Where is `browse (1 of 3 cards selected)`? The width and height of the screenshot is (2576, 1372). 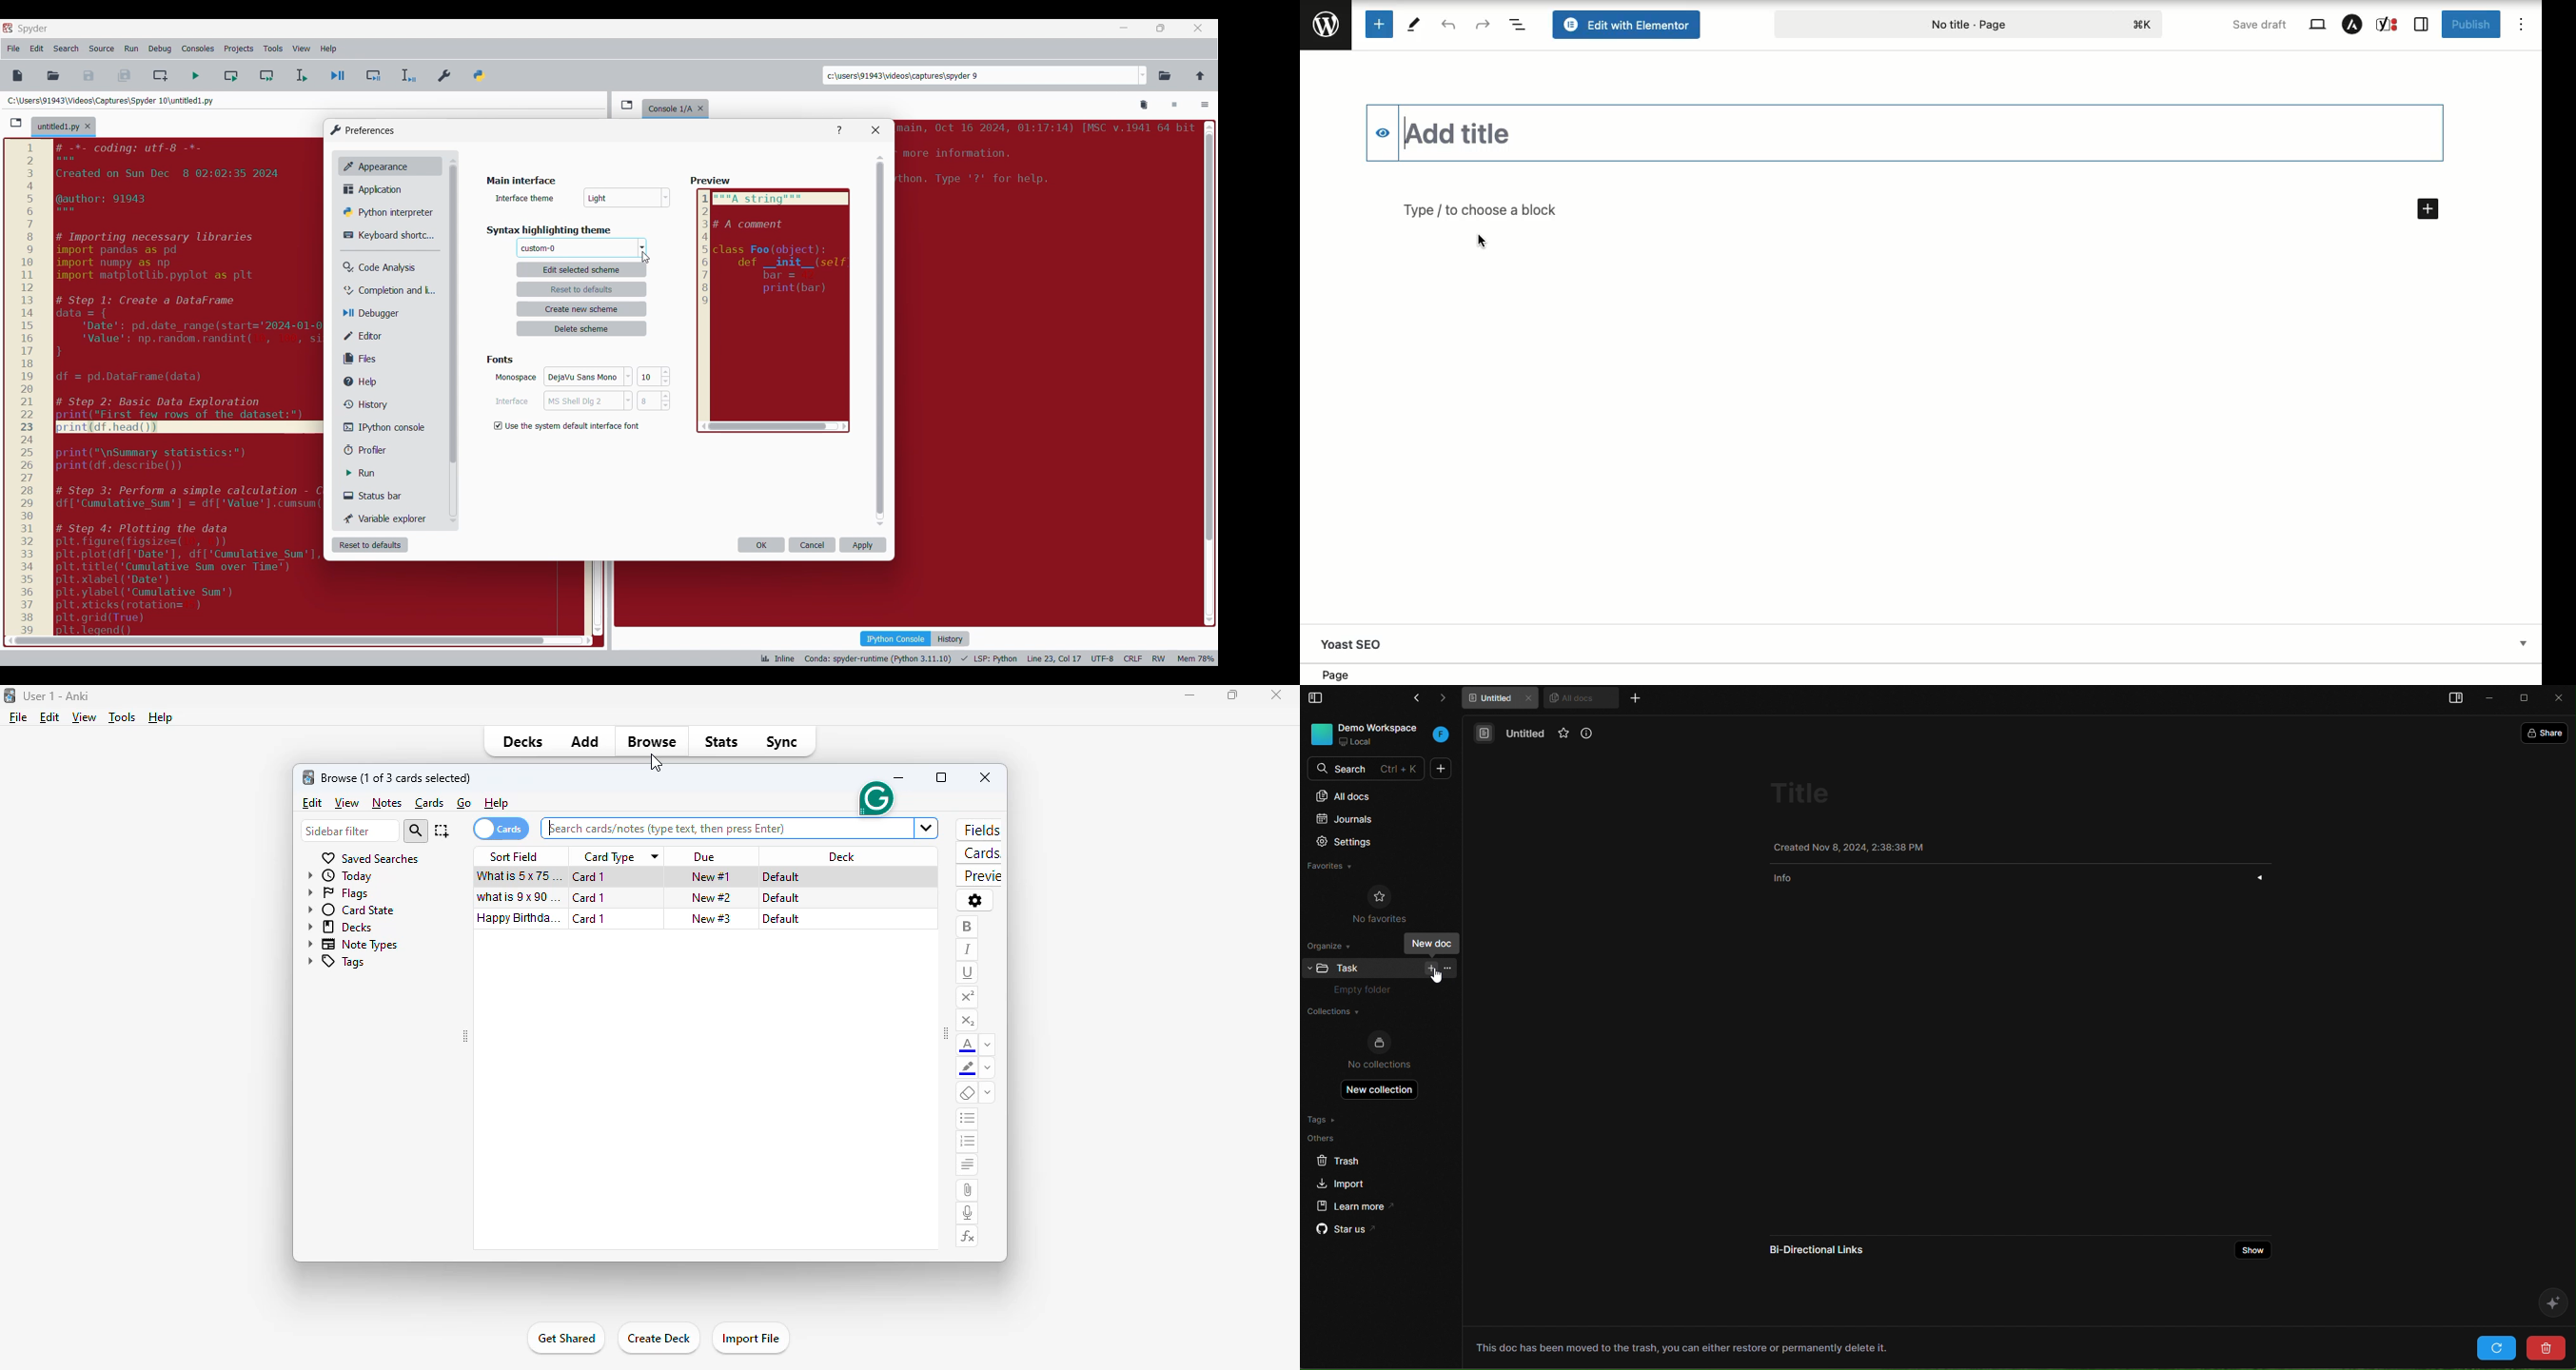
browse (1 of 3 cards selected) is located at coordinates (397, 778).